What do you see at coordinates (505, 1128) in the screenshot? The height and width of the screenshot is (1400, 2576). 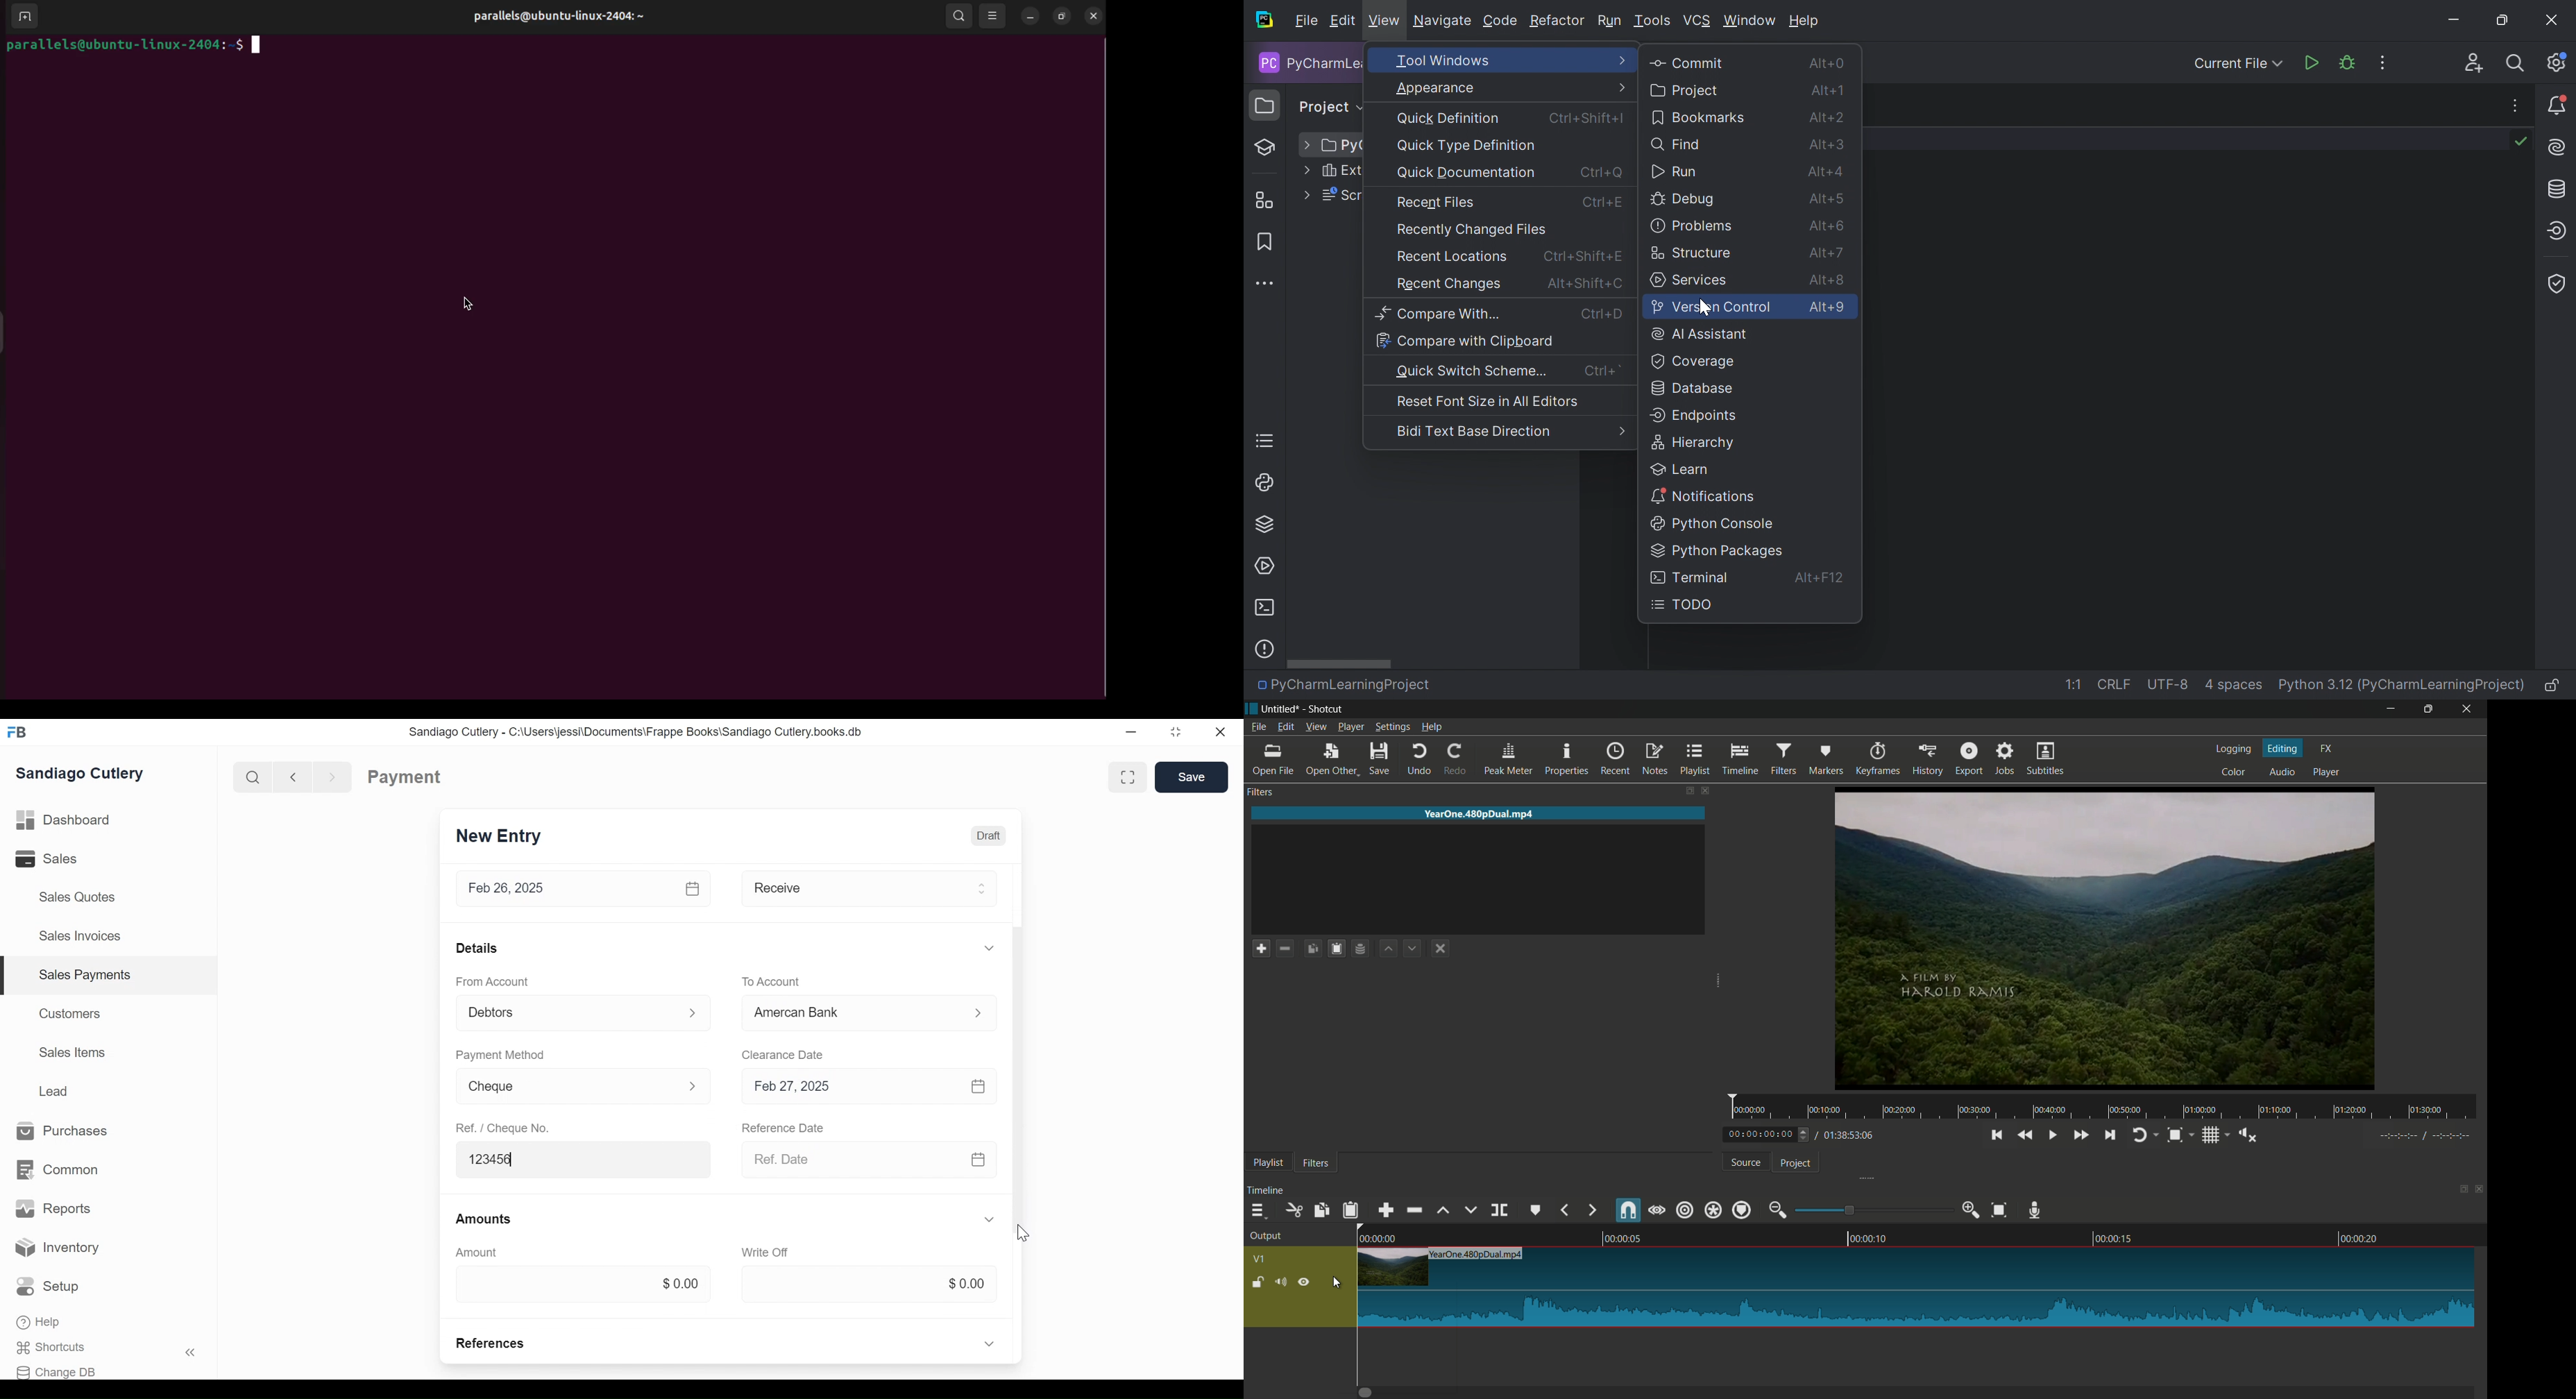 I see `Ref. / Cheque No.` at bounding box center [505, 1128].